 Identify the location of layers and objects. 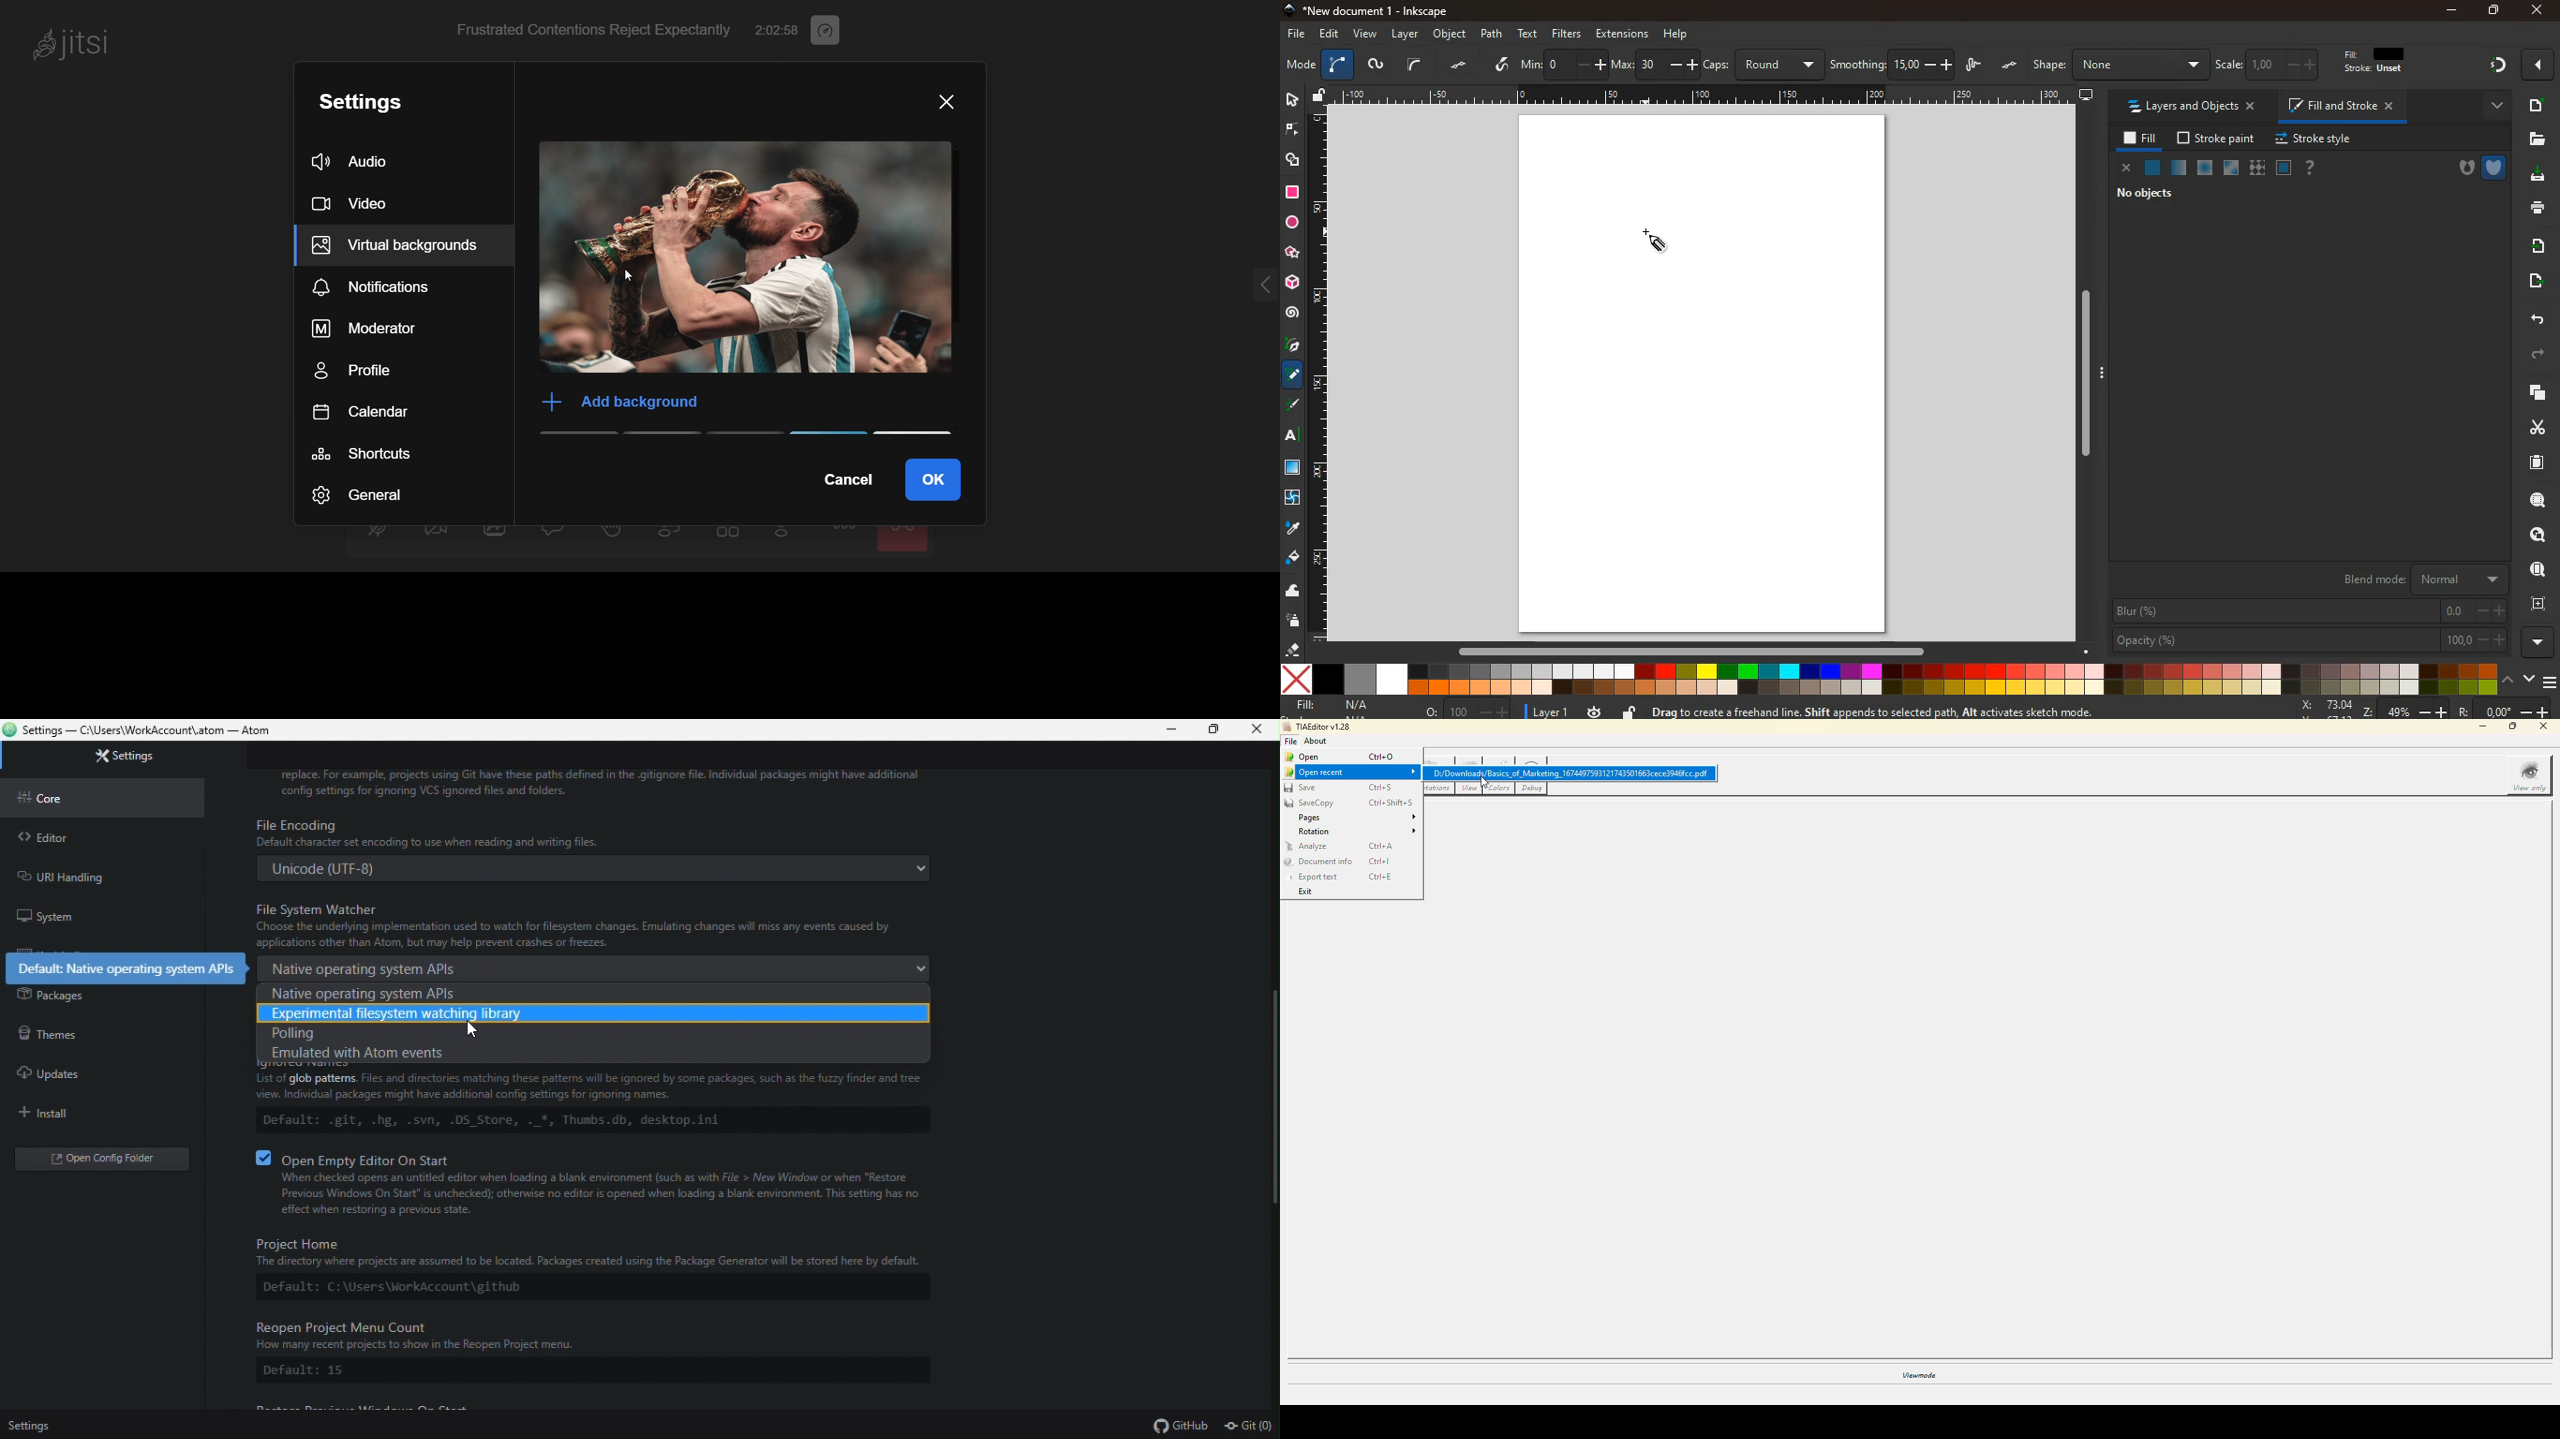
(2190, 106).